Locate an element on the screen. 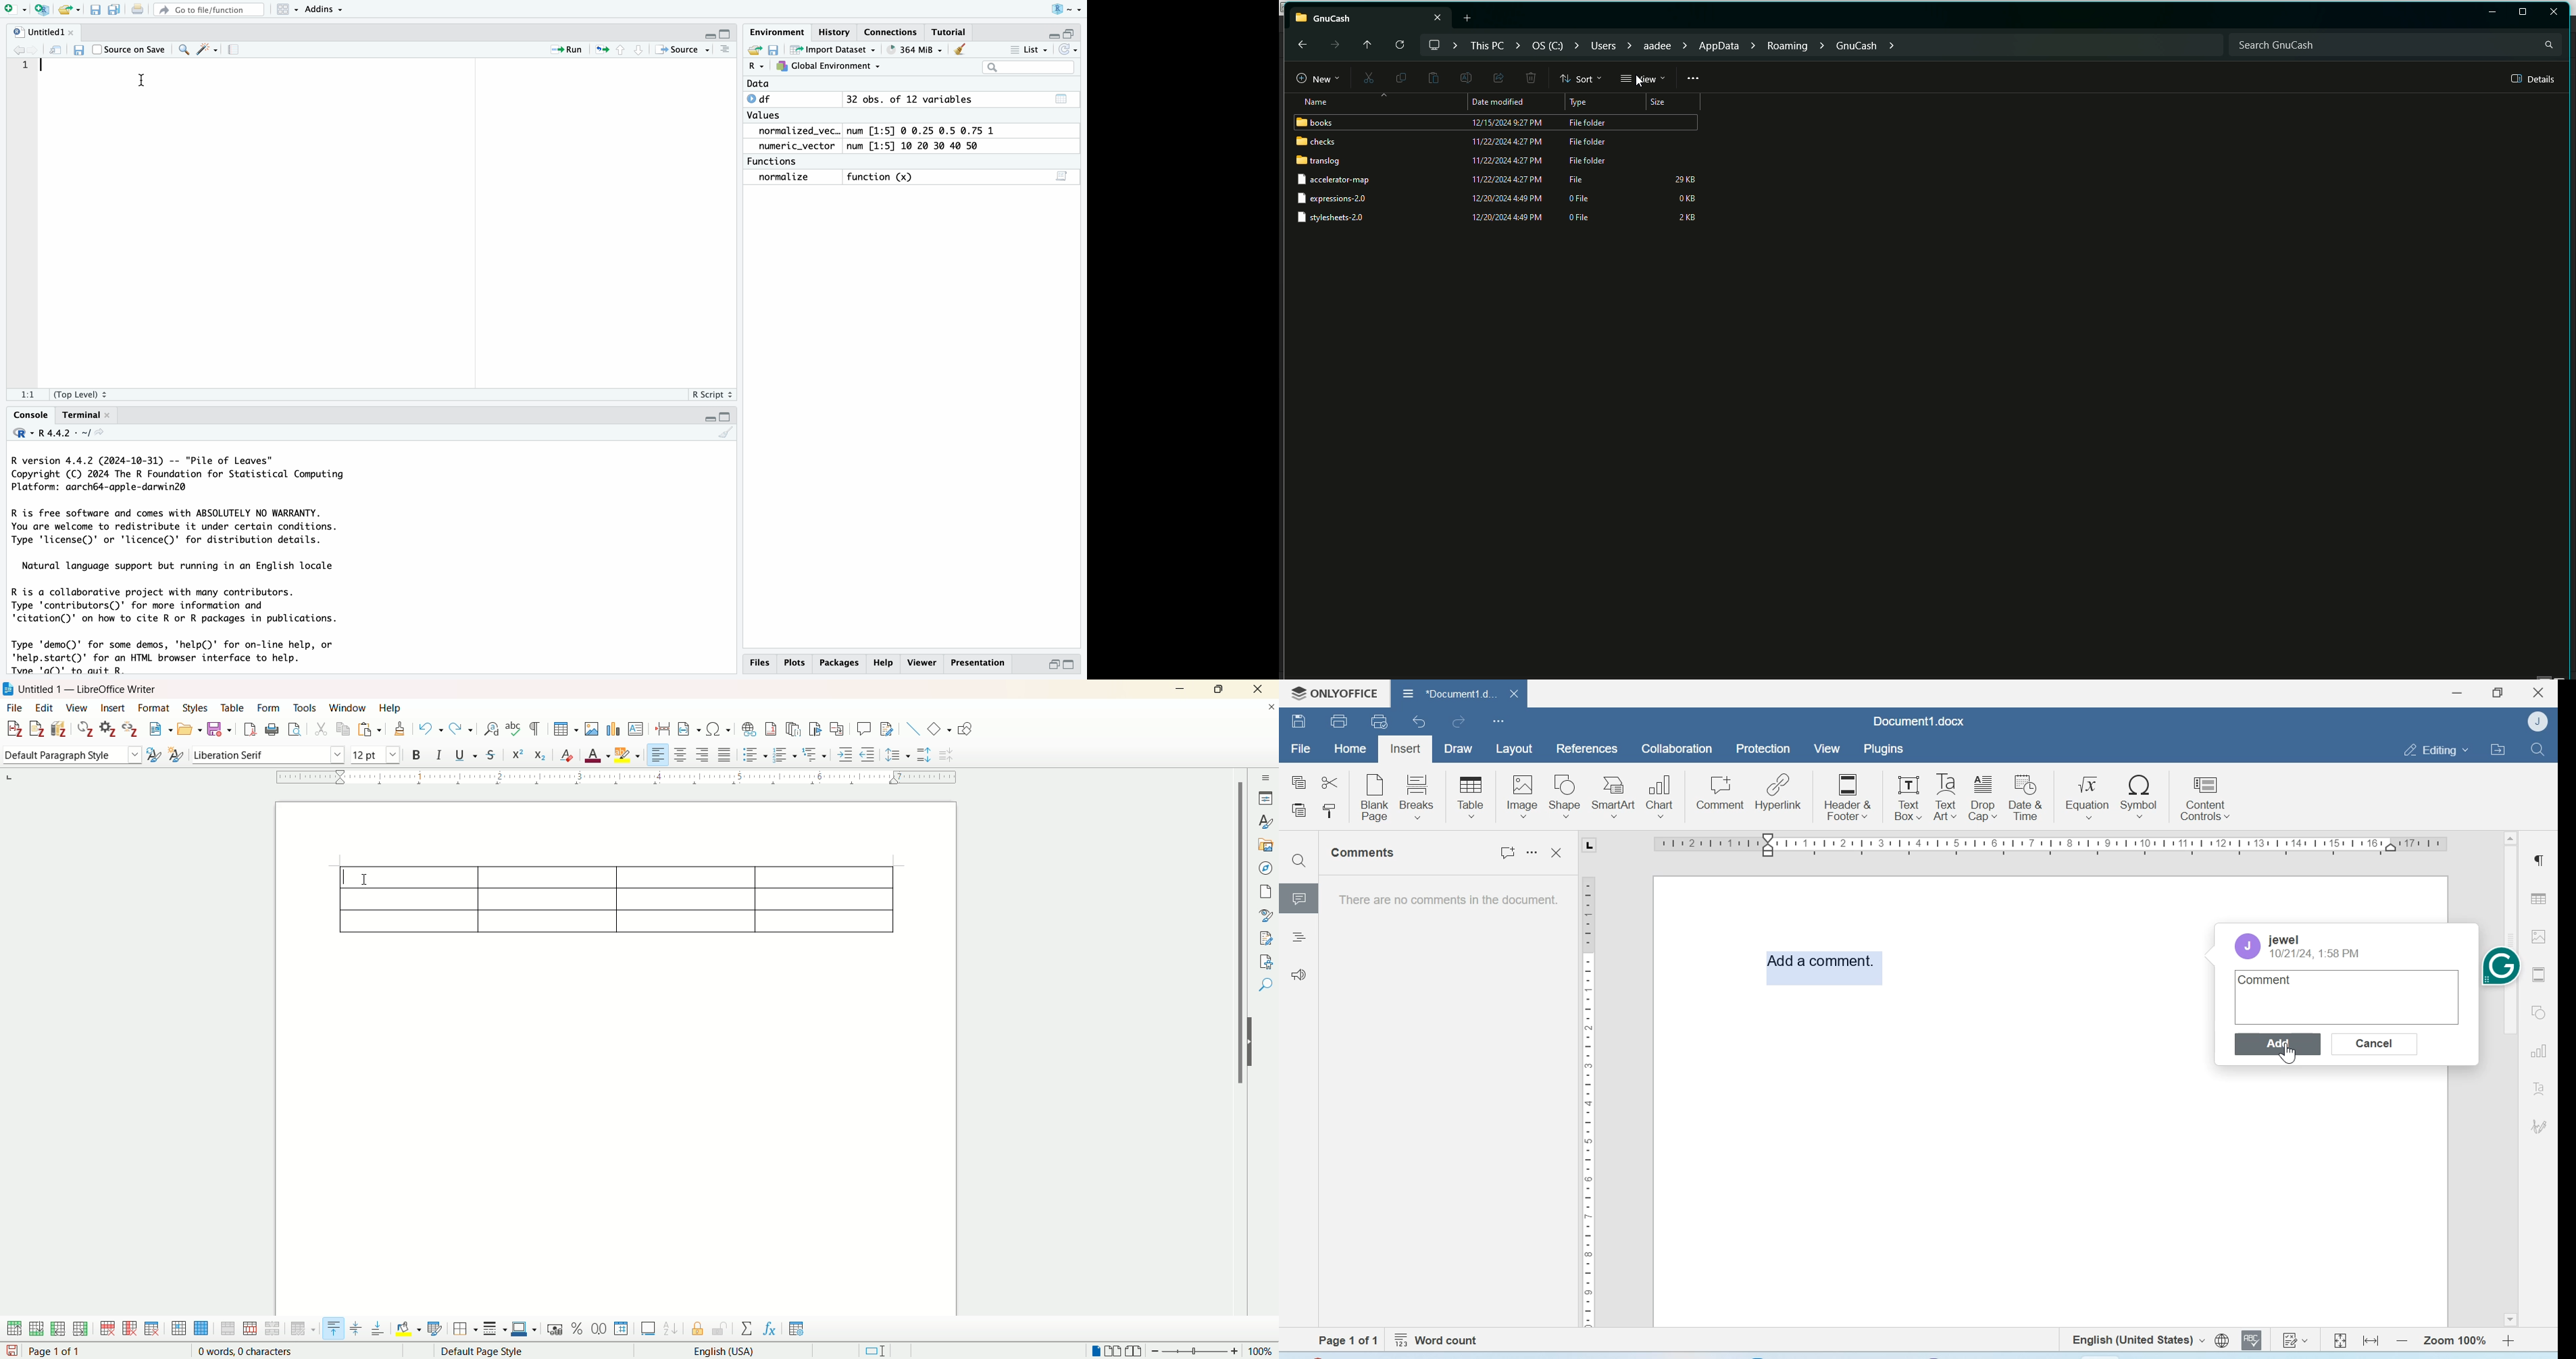  Refresh is located at coordinates (1398, 45).